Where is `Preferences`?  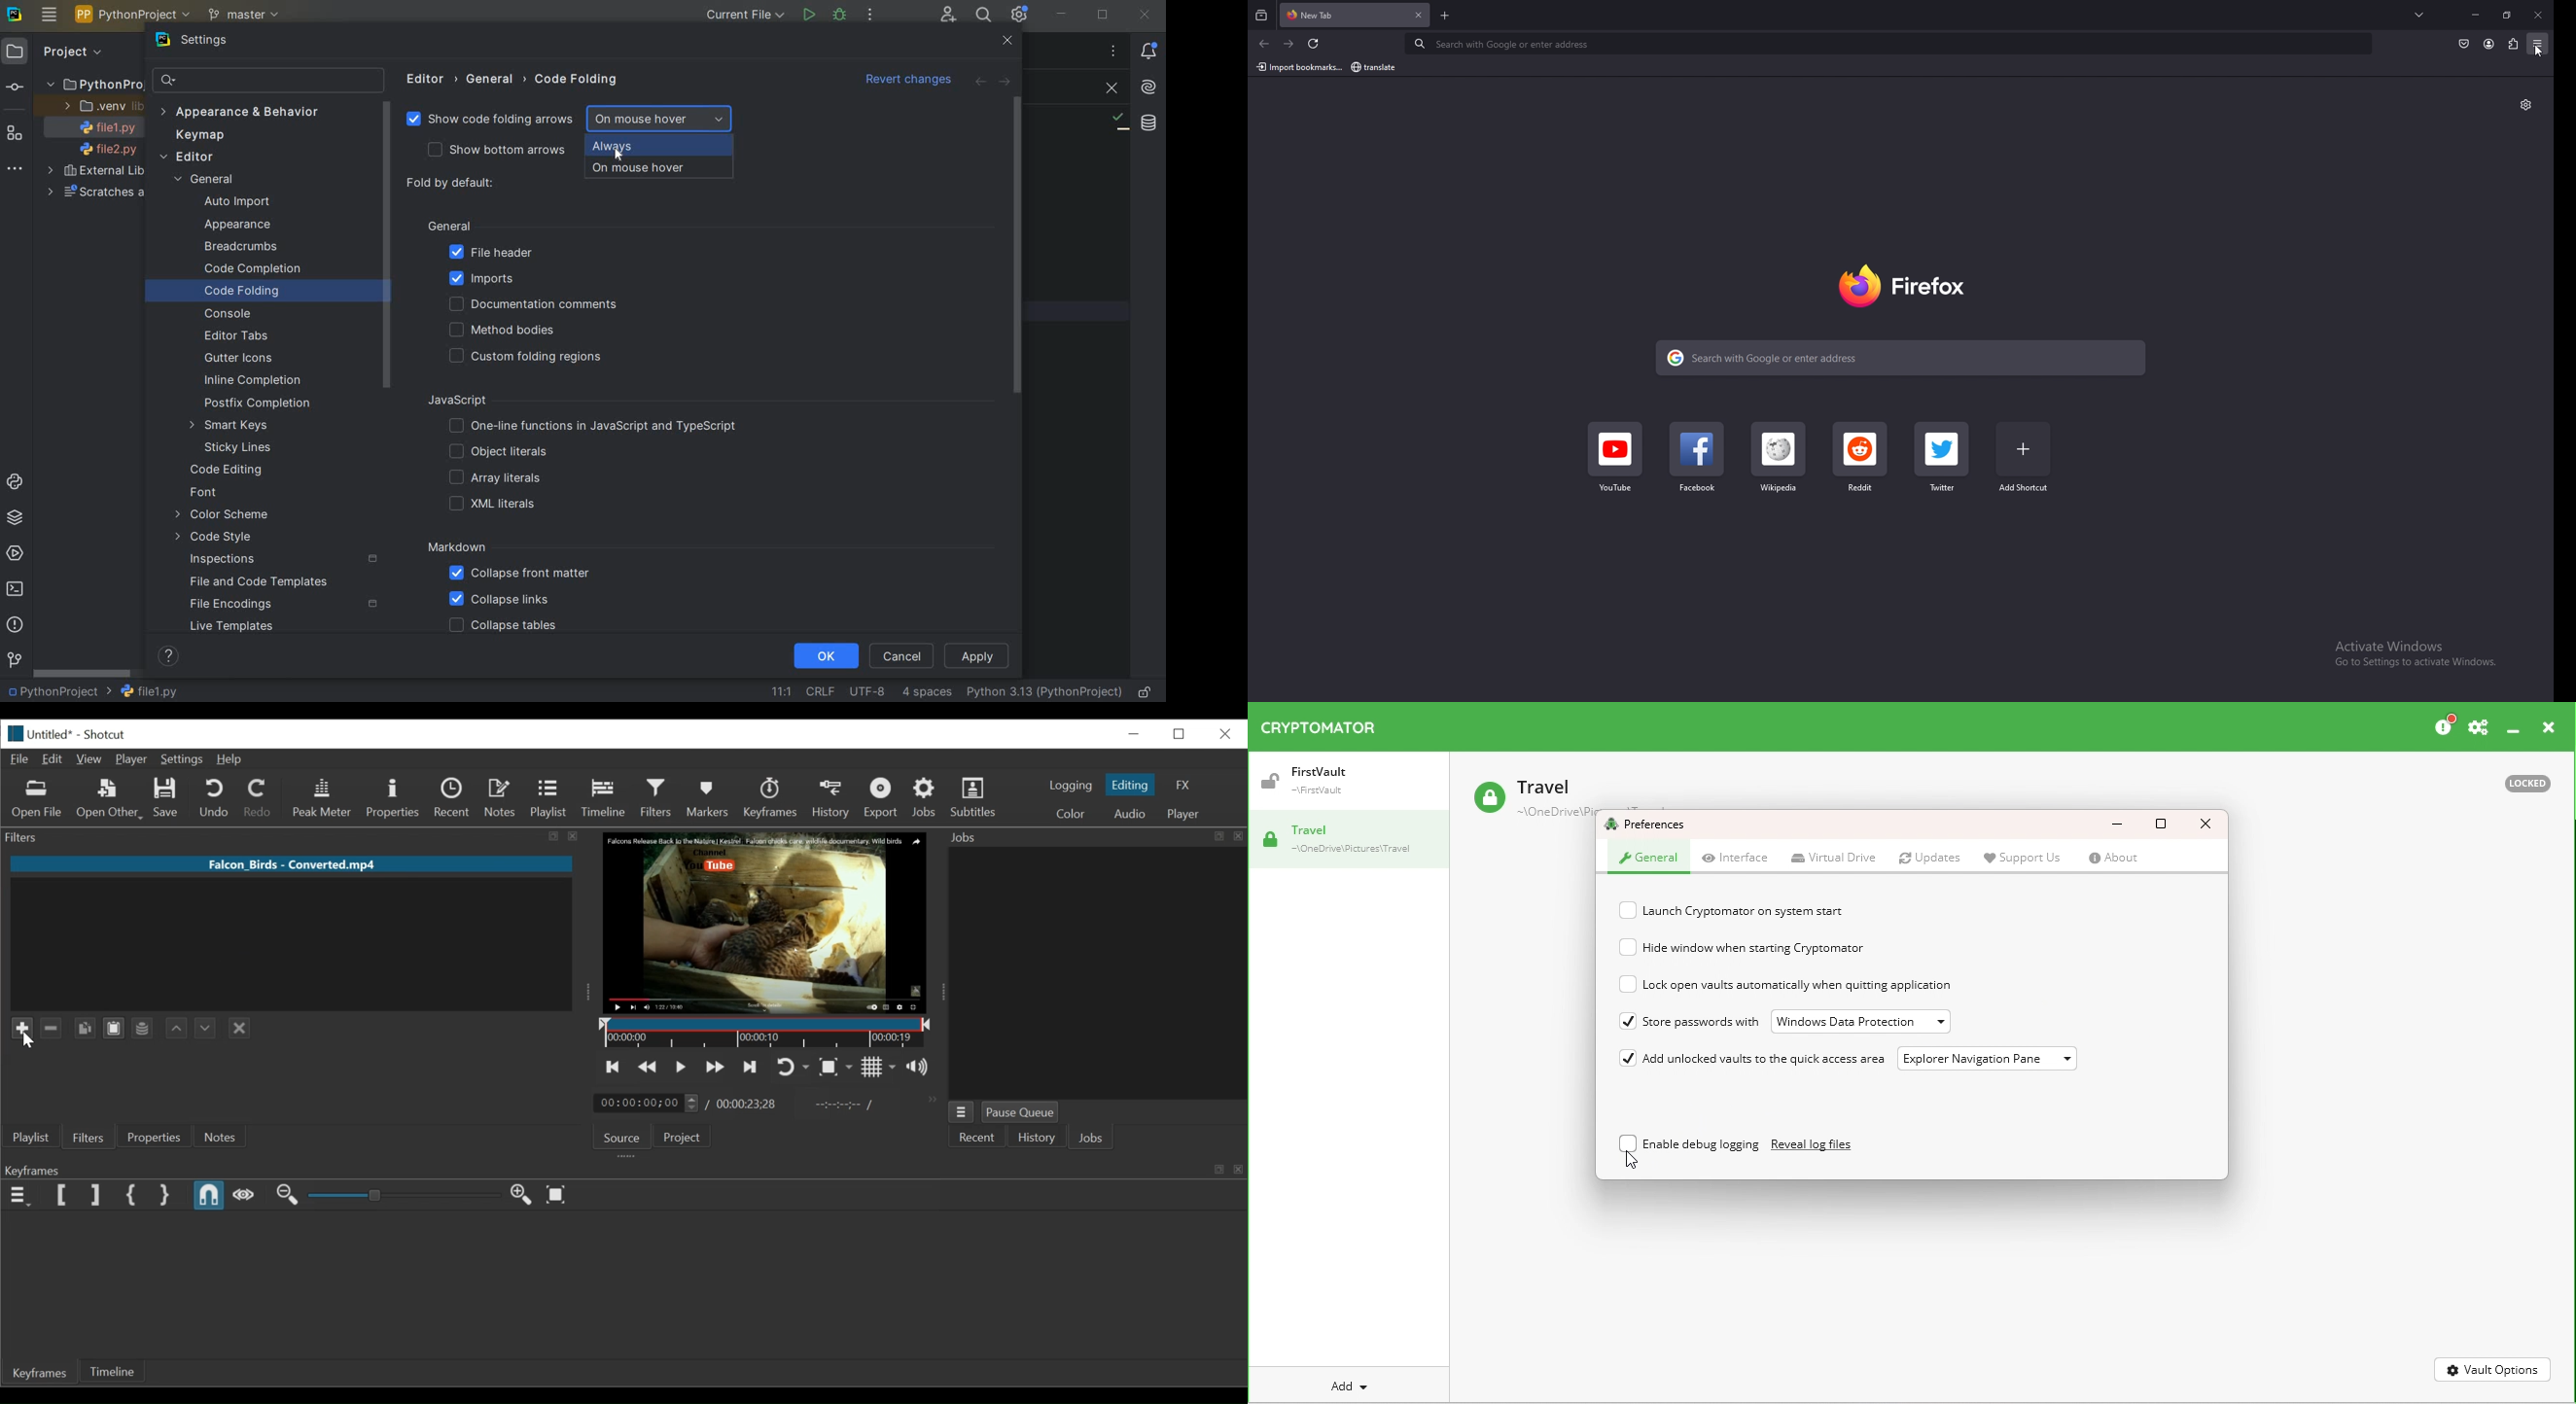 Preferences is located at coordinates (2479, 725).